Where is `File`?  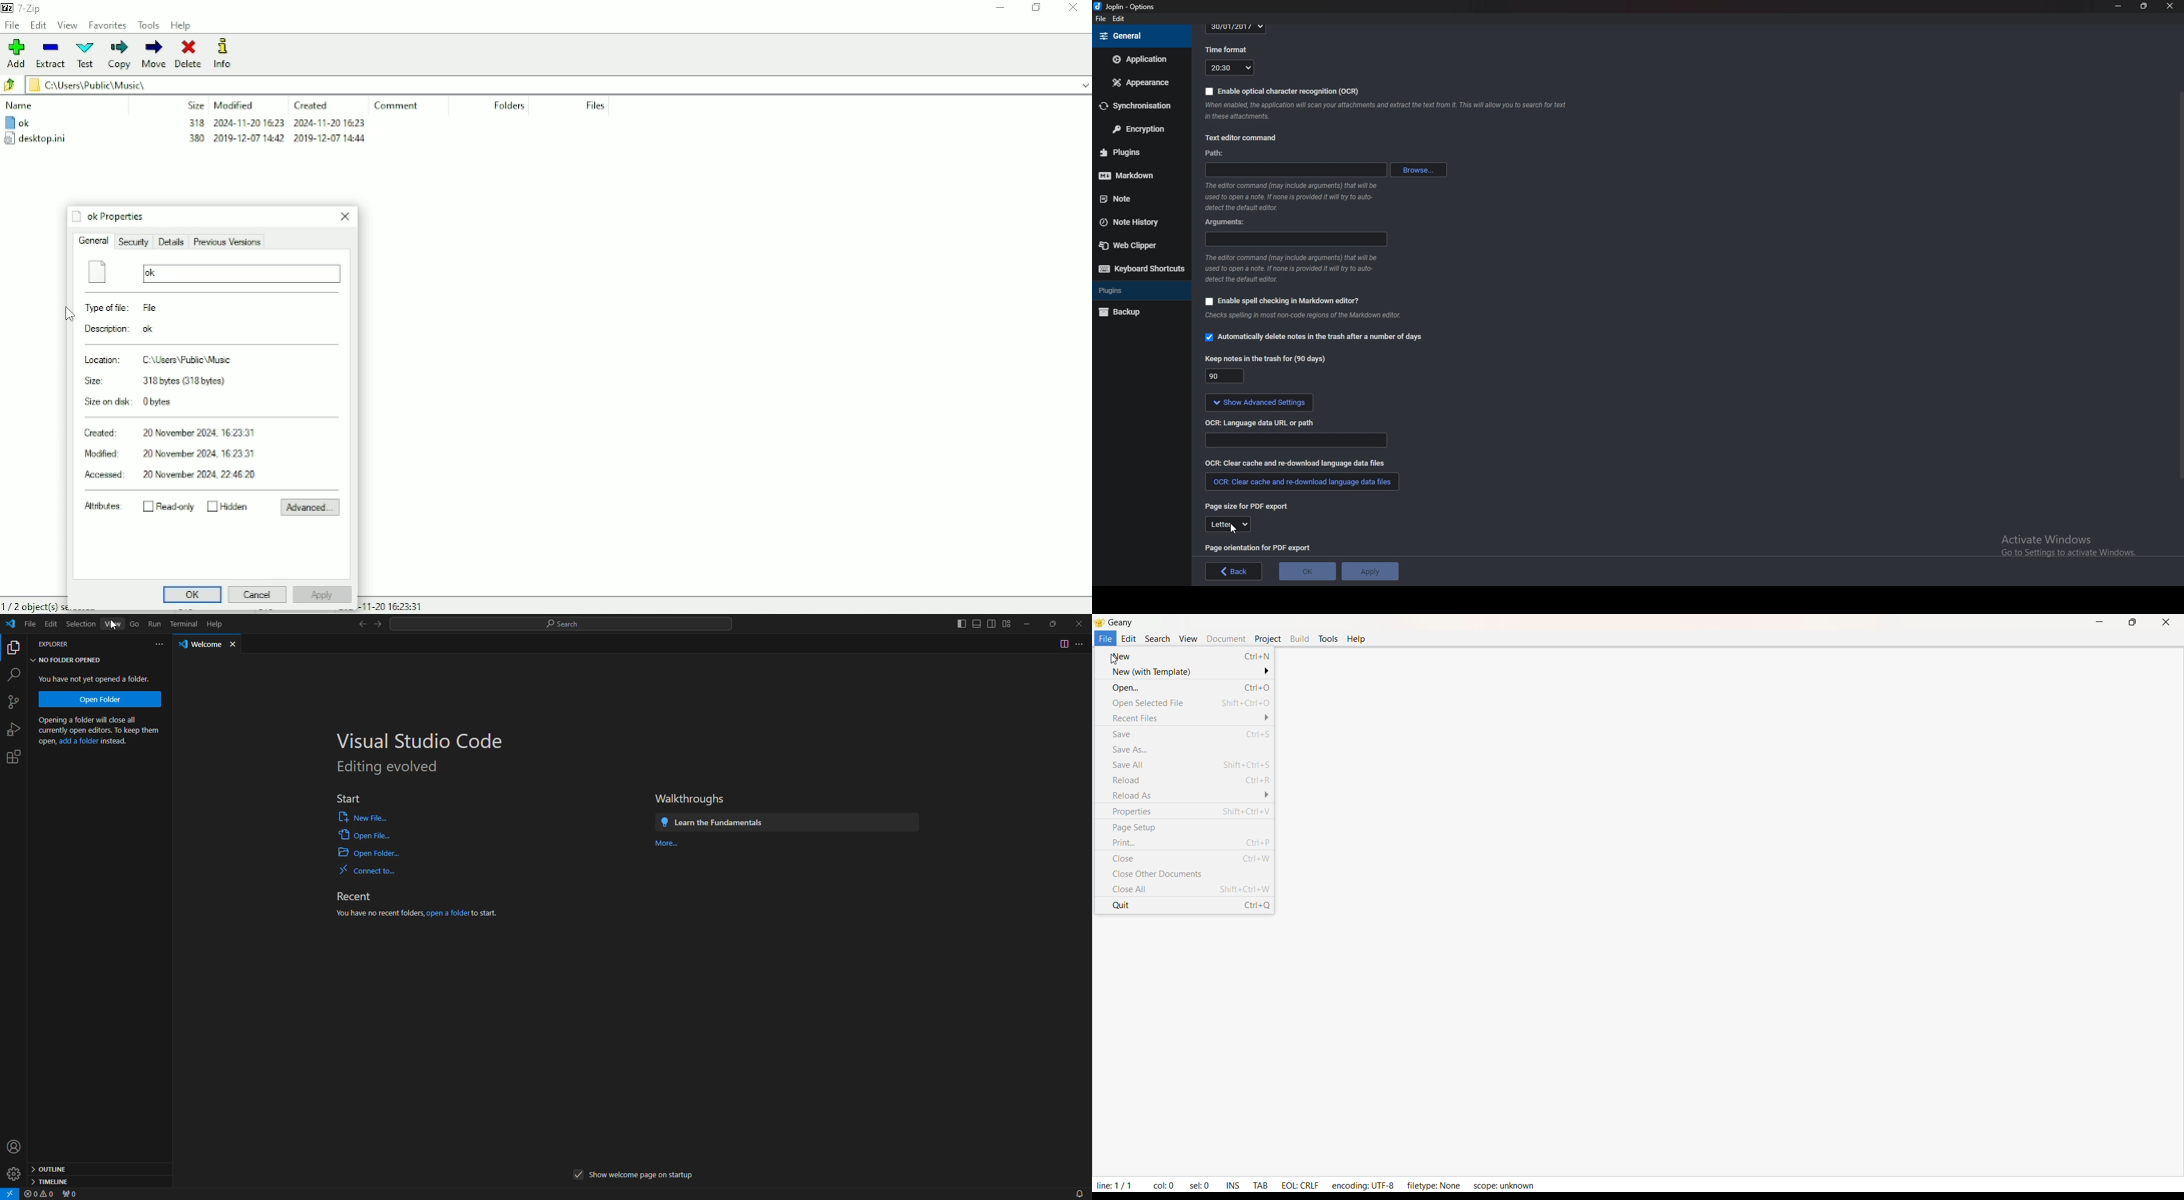
File is located at coordinates (1106, 639).